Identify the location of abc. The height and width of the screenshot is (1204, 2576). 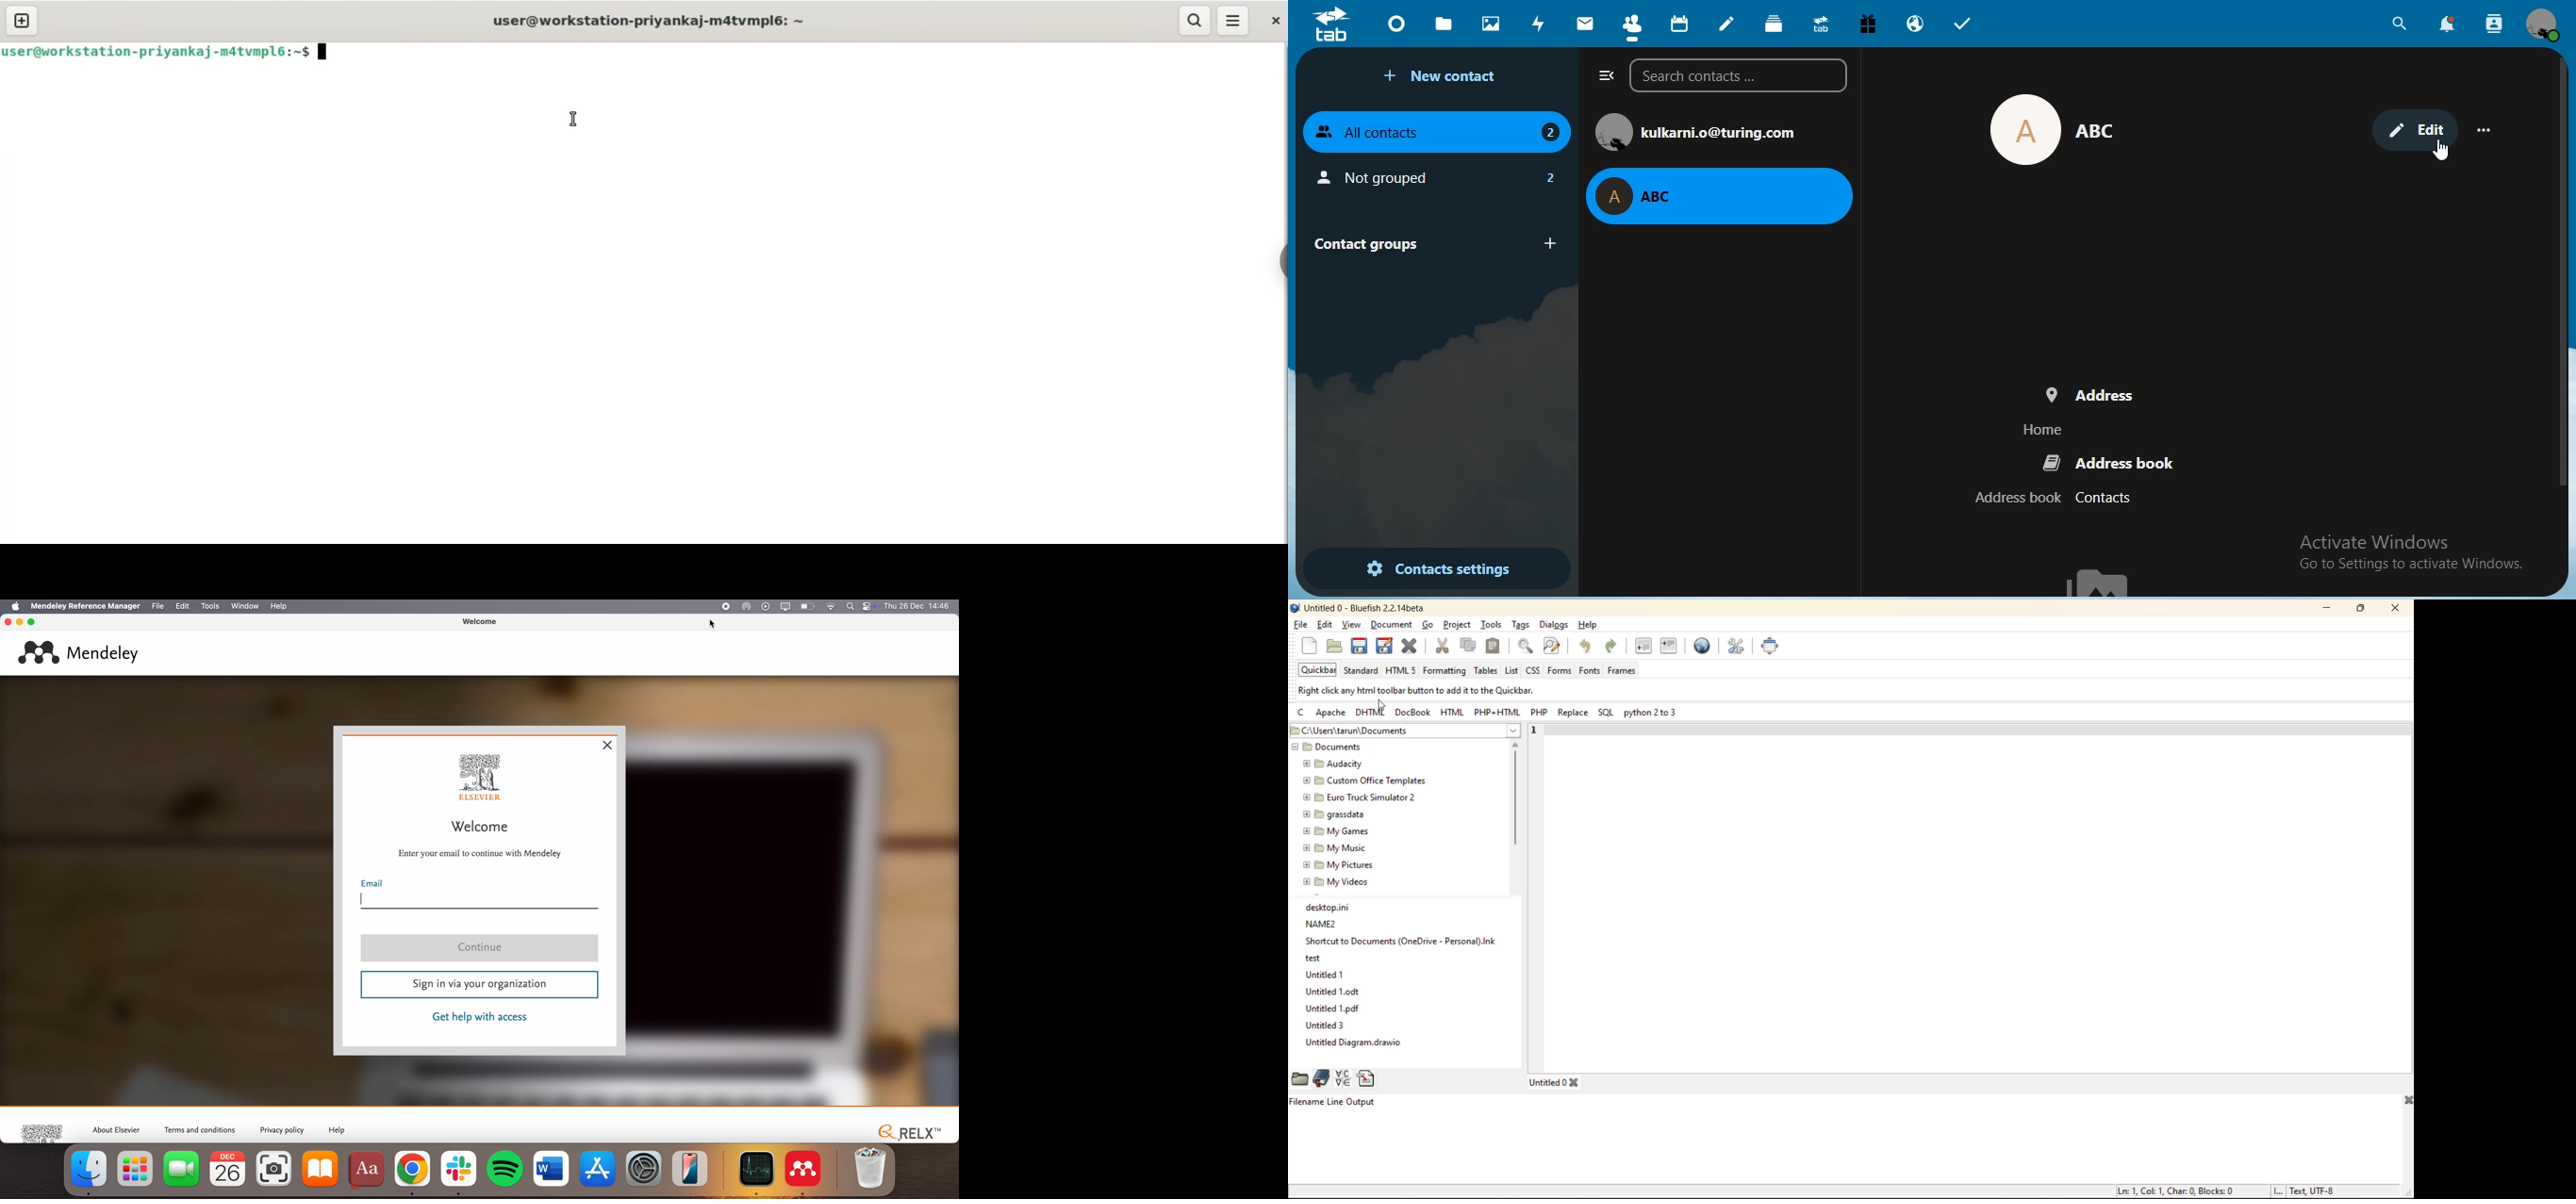
(1720, 195).